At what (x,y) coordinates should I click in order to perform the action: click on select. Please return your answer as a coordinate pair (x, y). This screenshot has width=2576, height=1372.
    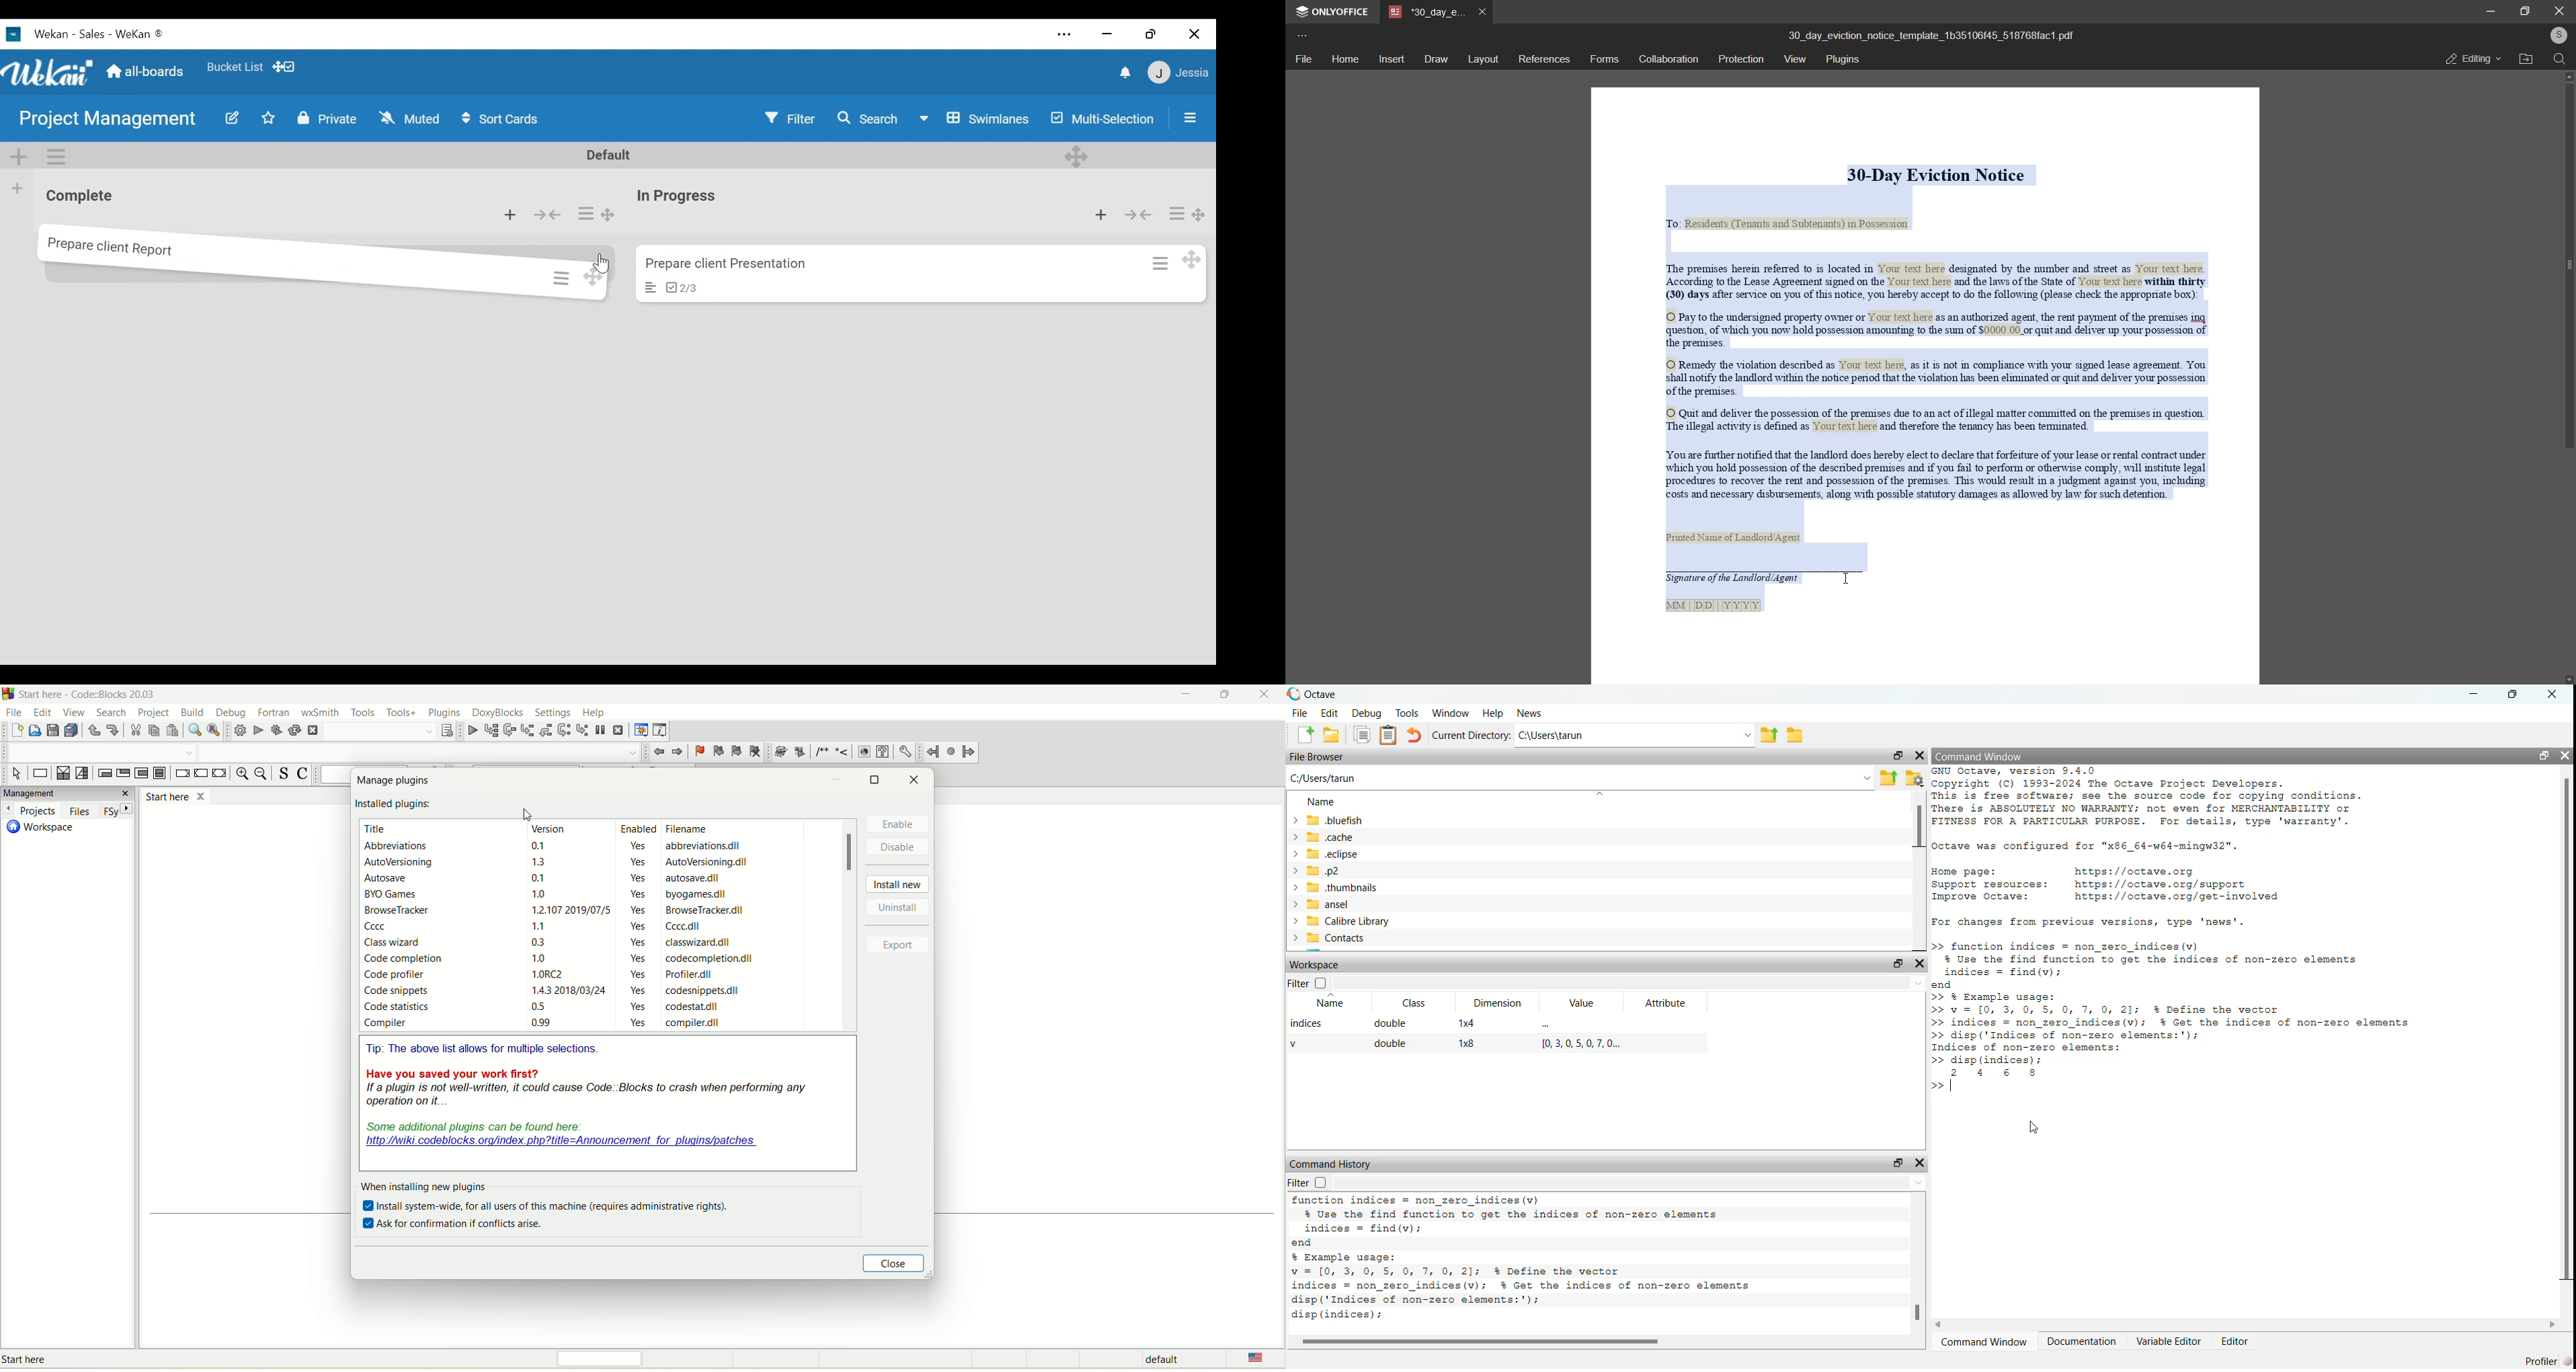
    Looking at the image, I should click on (17, 774).